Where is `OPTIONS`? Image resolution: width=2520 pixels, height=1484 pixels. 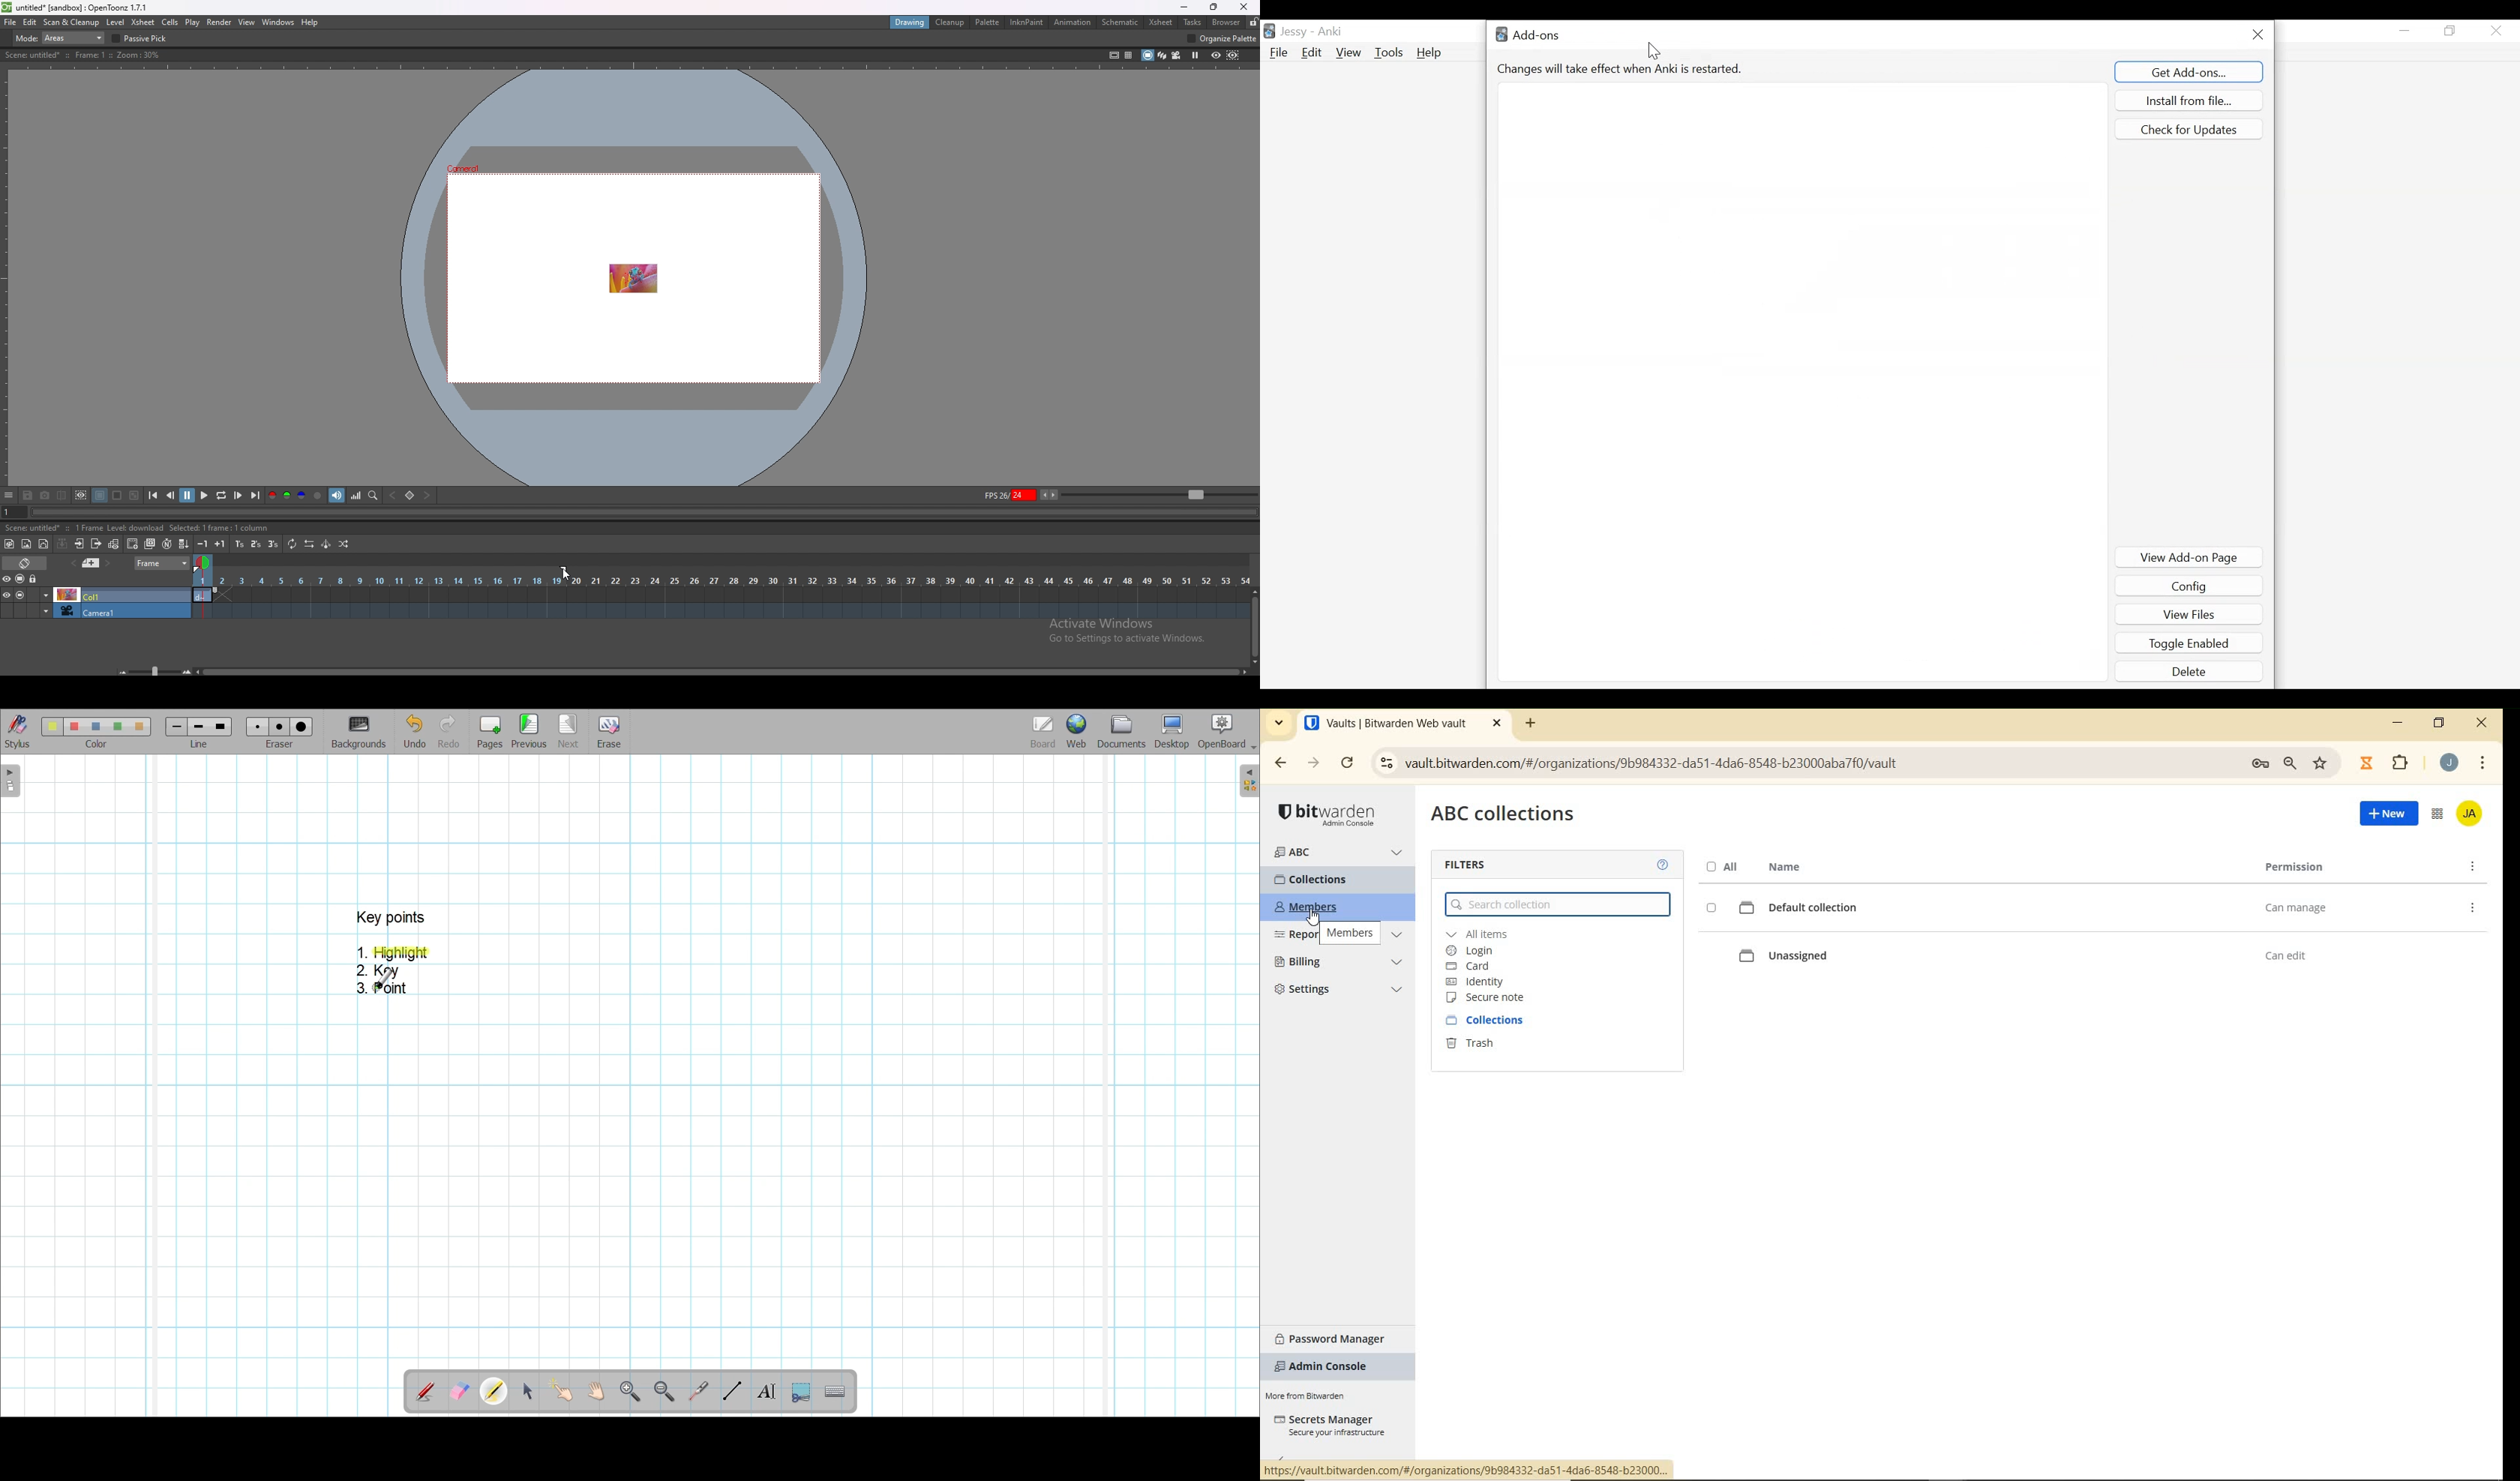
OPTIONS is located at coordinates (2474, 866).